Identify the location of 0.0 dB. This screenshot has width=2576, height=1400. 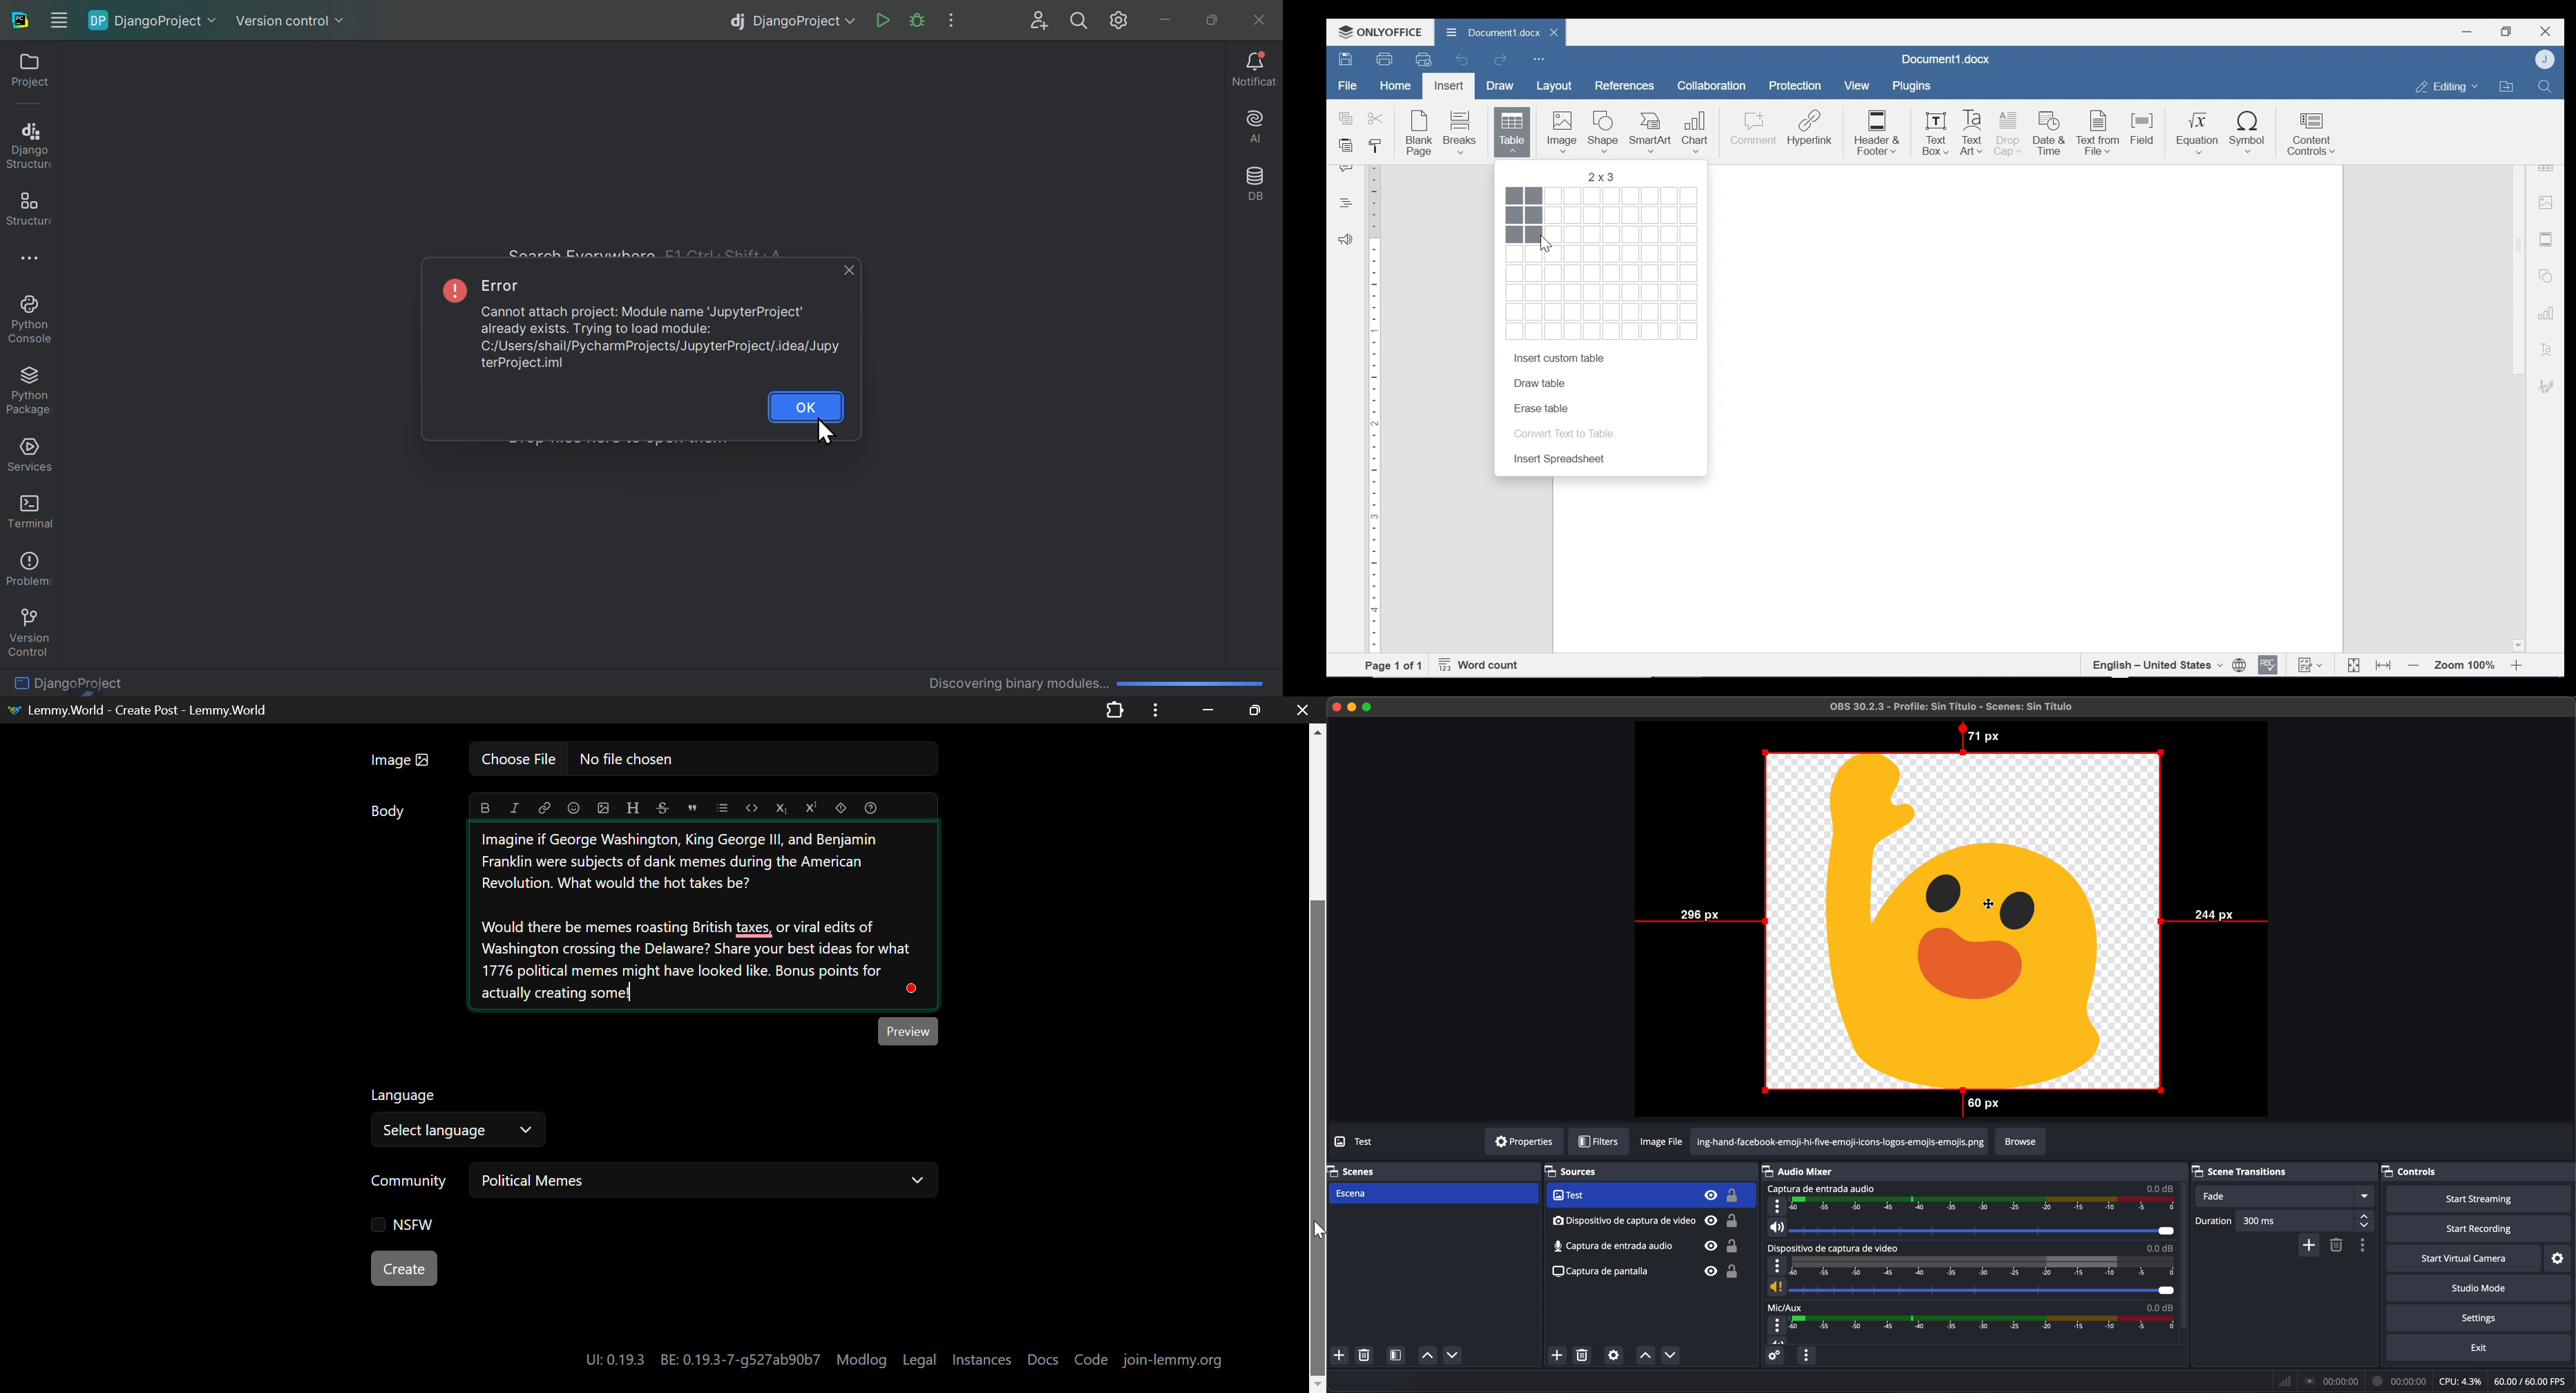
(2160, 1306).